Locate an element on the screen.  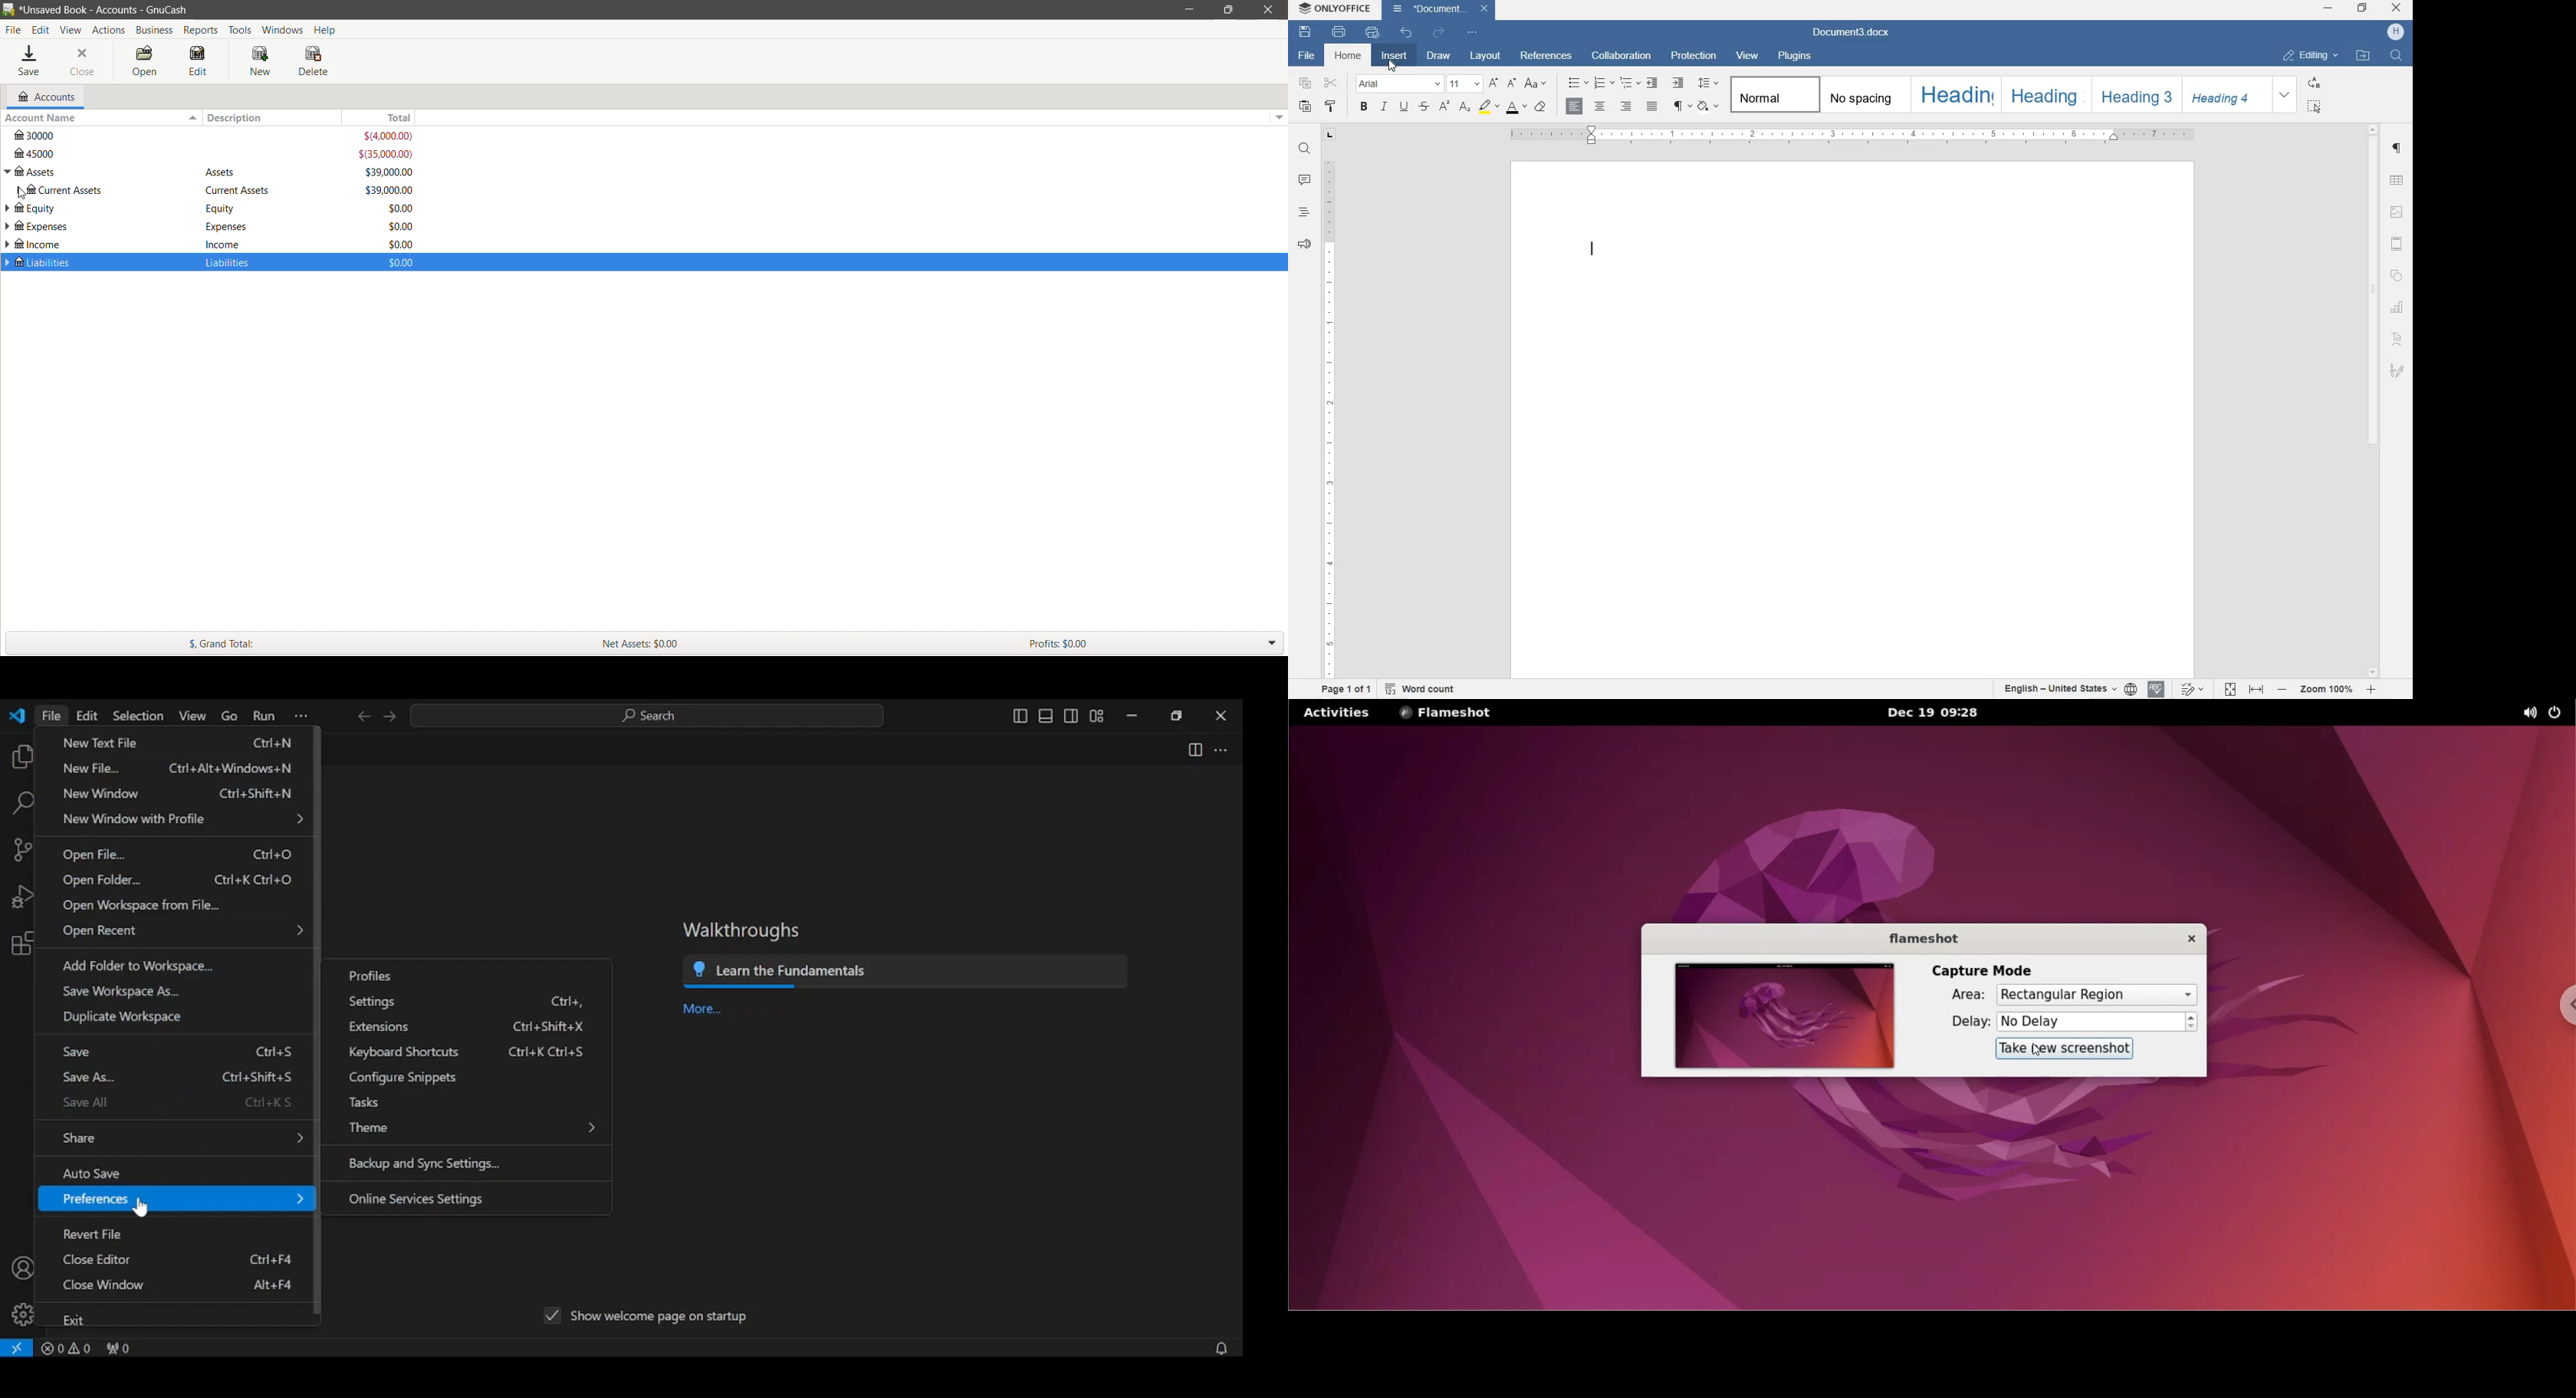
LAYOUT is located at coordinates (1486, 57).